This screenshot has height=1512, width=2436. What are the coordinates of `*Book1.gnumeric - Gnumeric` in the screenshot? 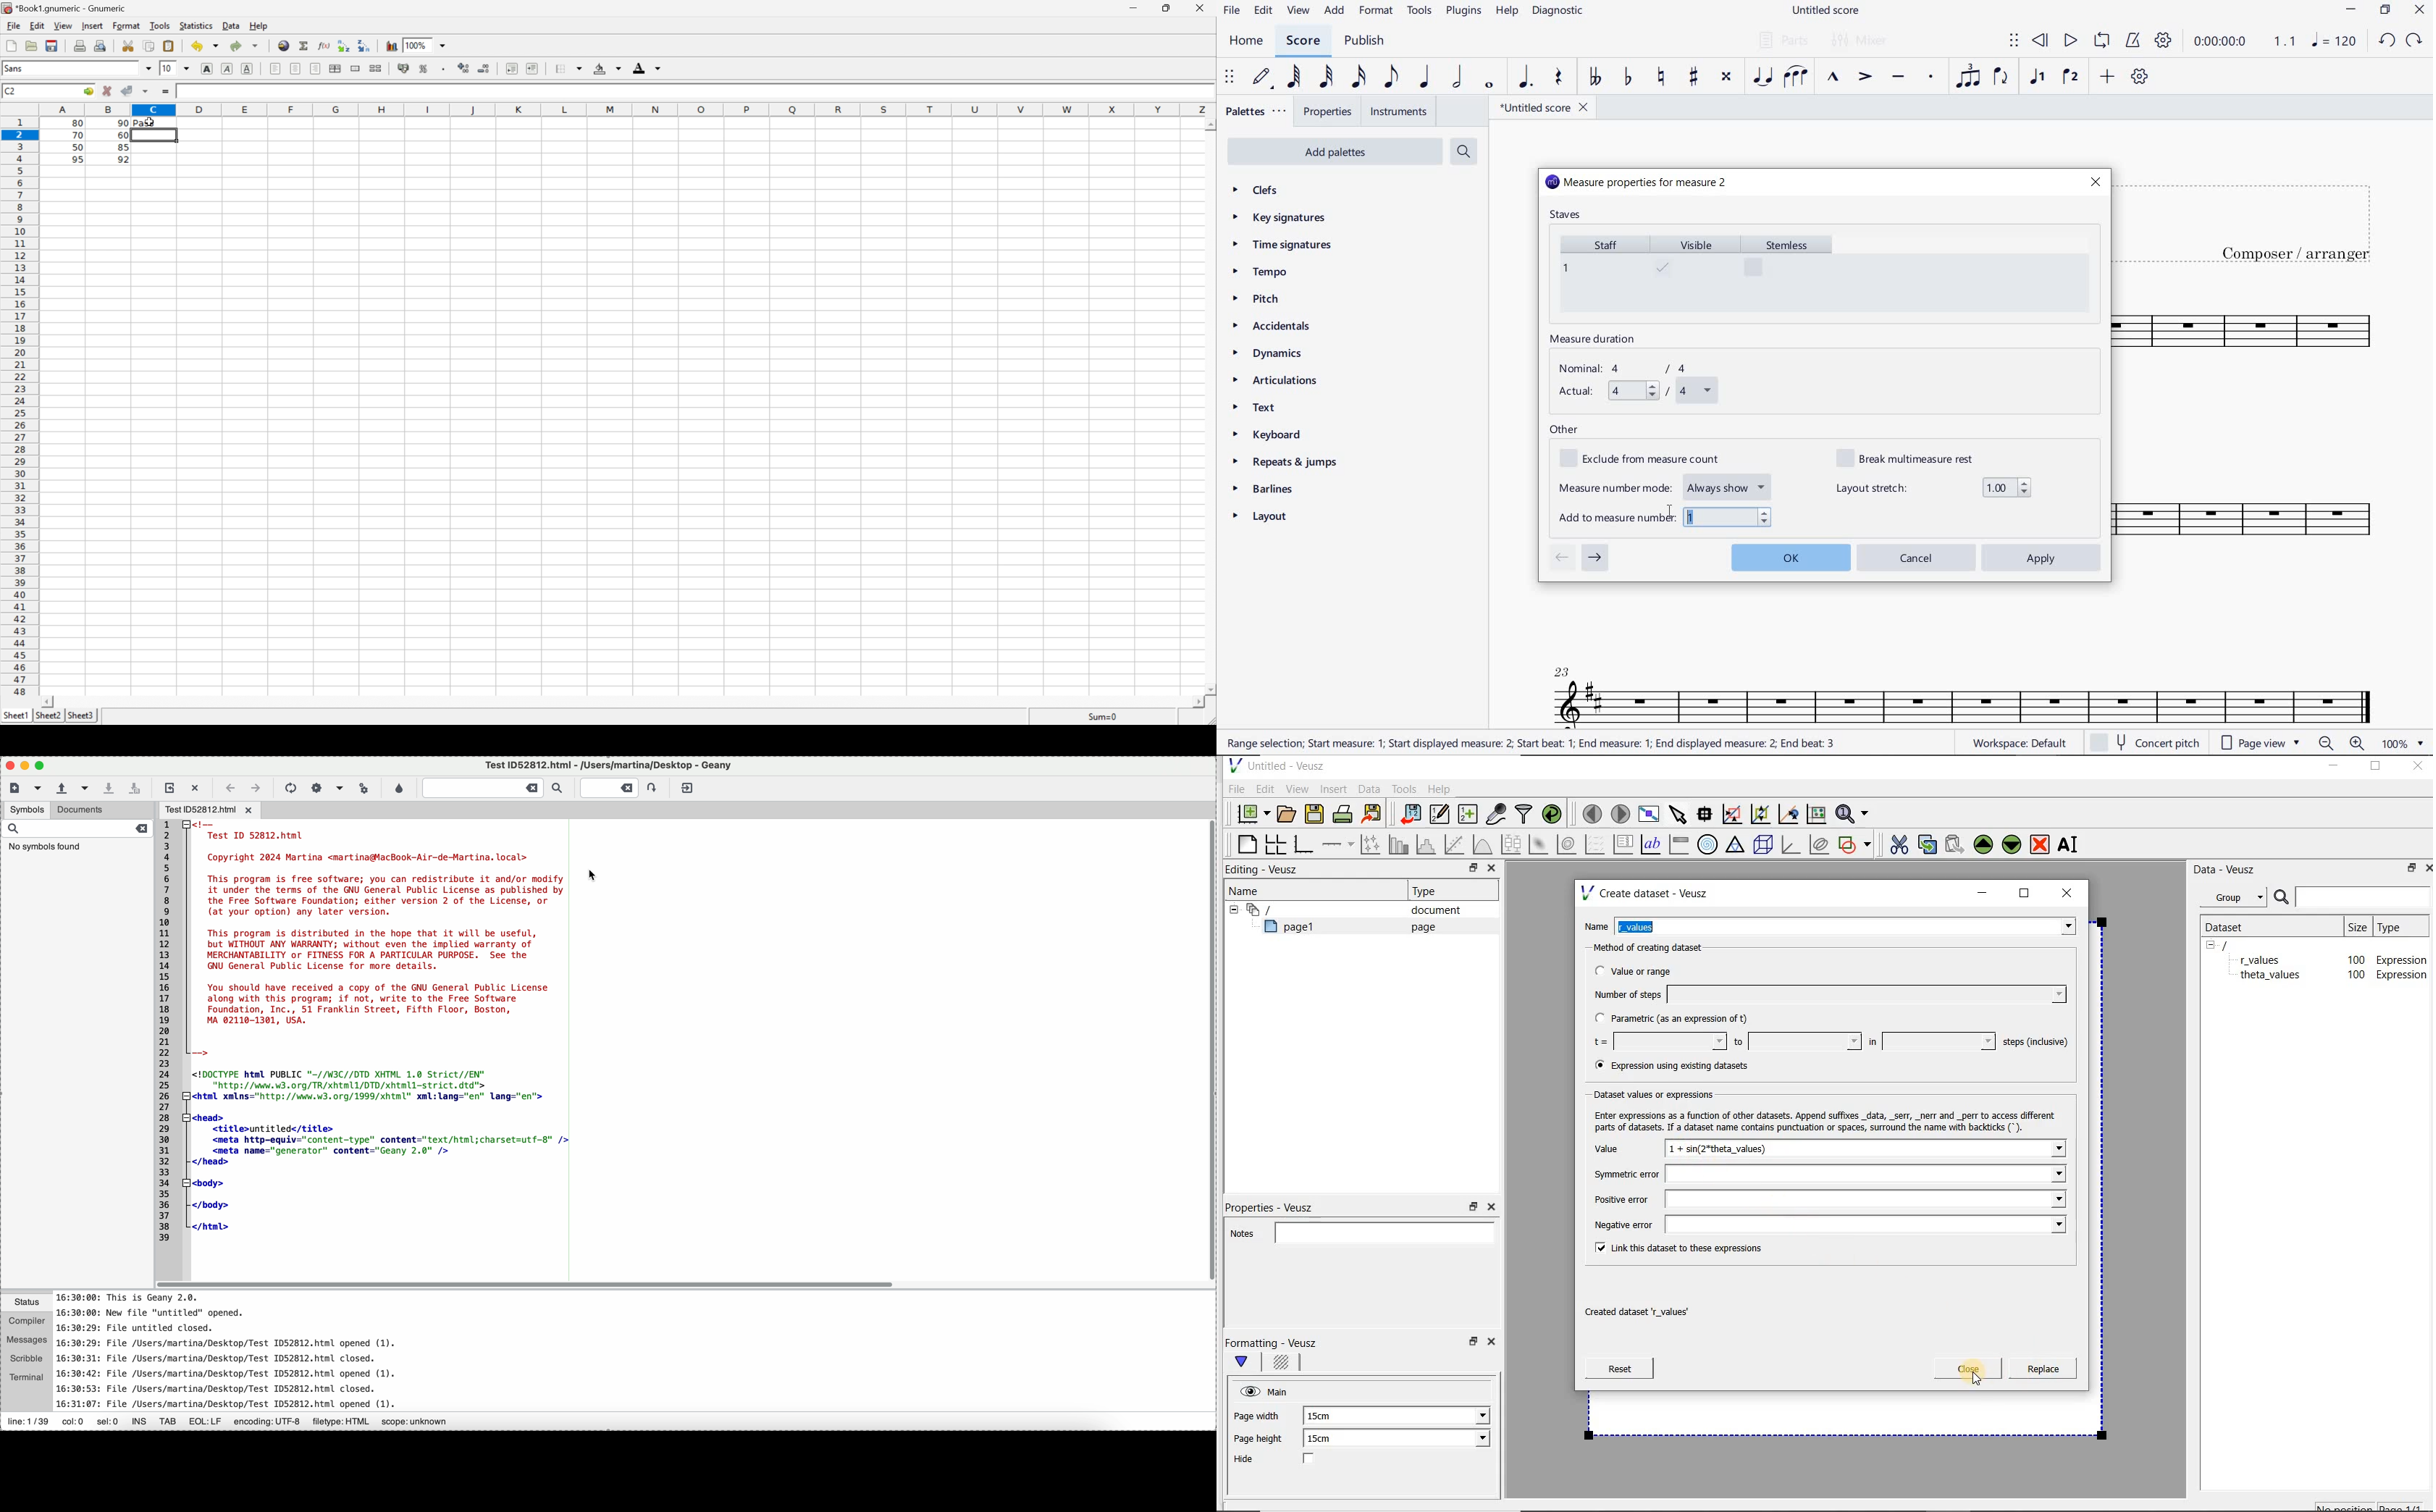 It's located at (62, 8).